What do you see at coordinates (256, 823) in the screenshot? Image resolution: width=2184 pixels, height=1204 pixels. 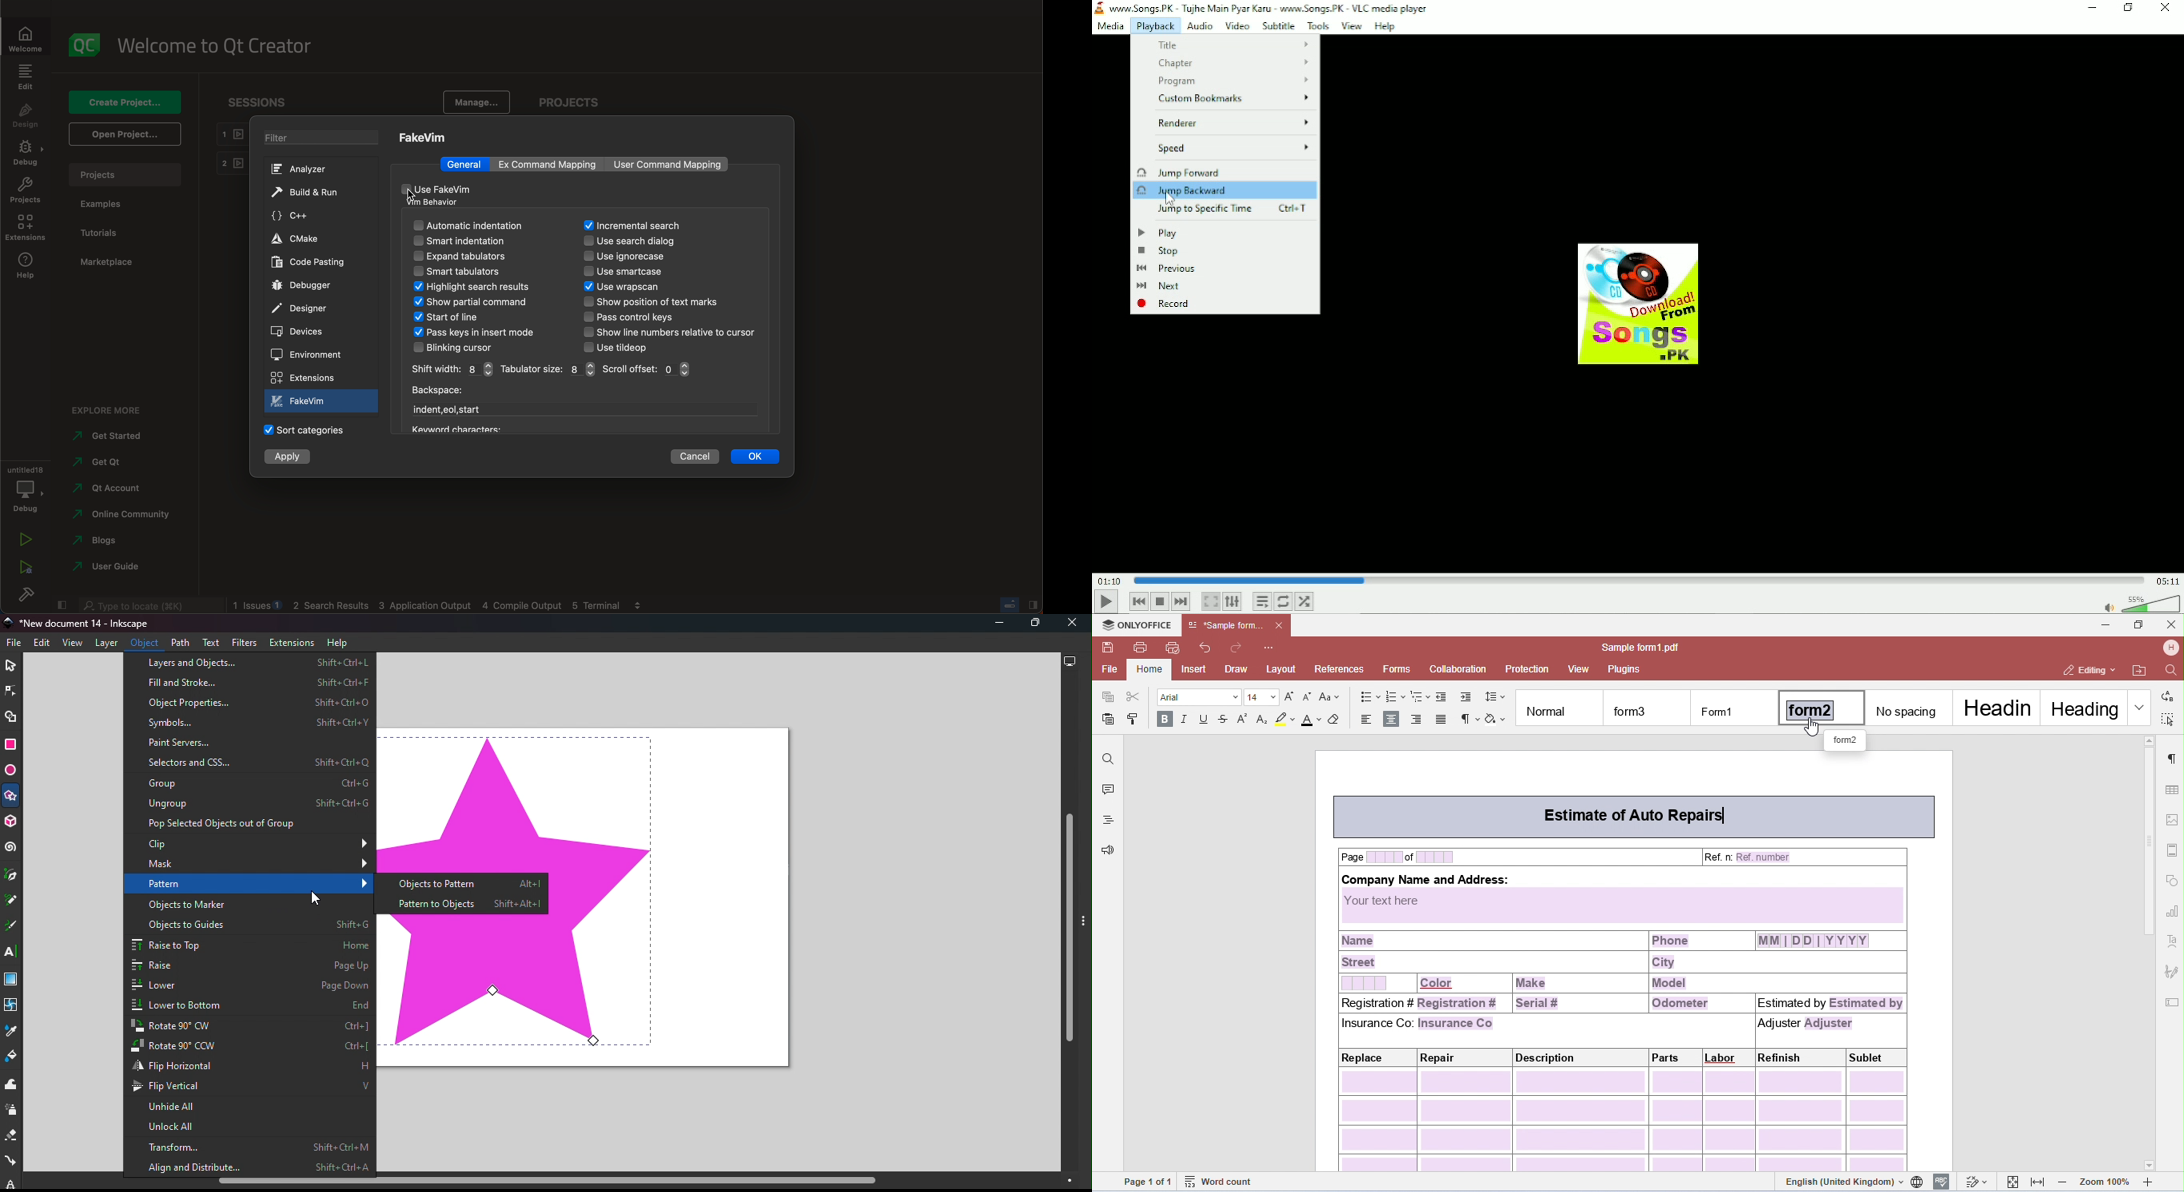 I see `Pop selected objects out of group` at bounding box center [256, 823].